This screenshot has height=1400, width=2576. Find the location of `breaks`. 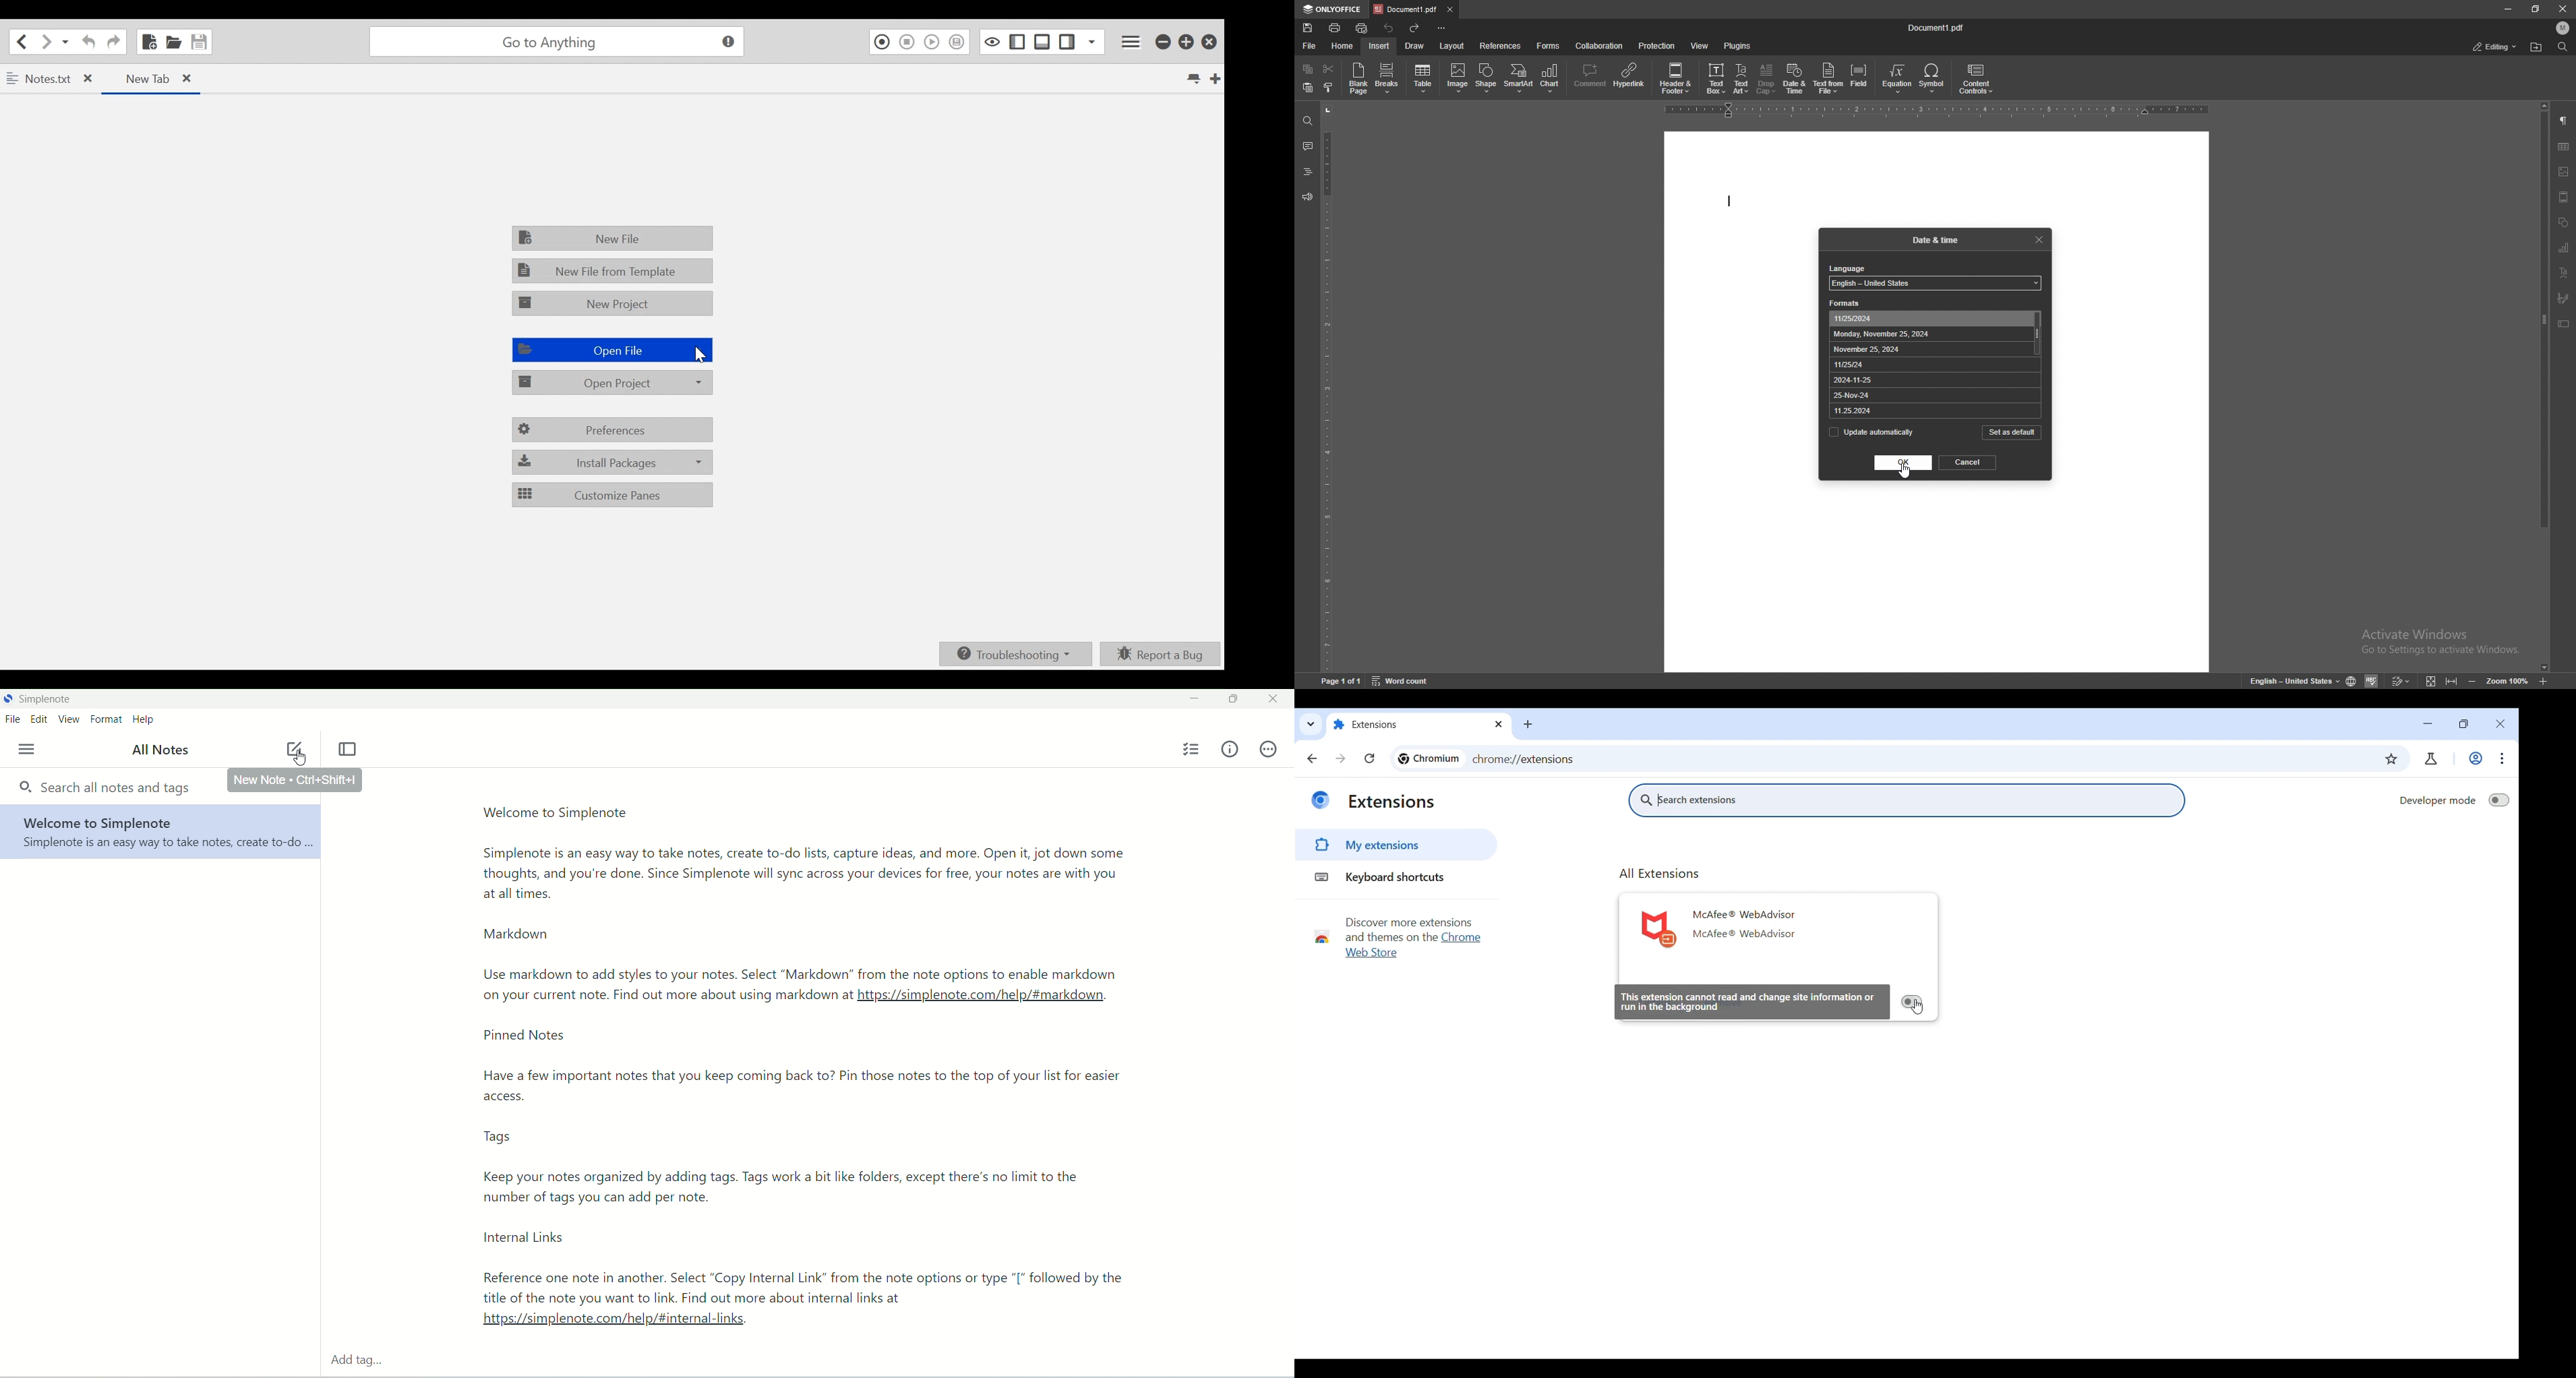

breaks is located at coordinates (1388, 78).